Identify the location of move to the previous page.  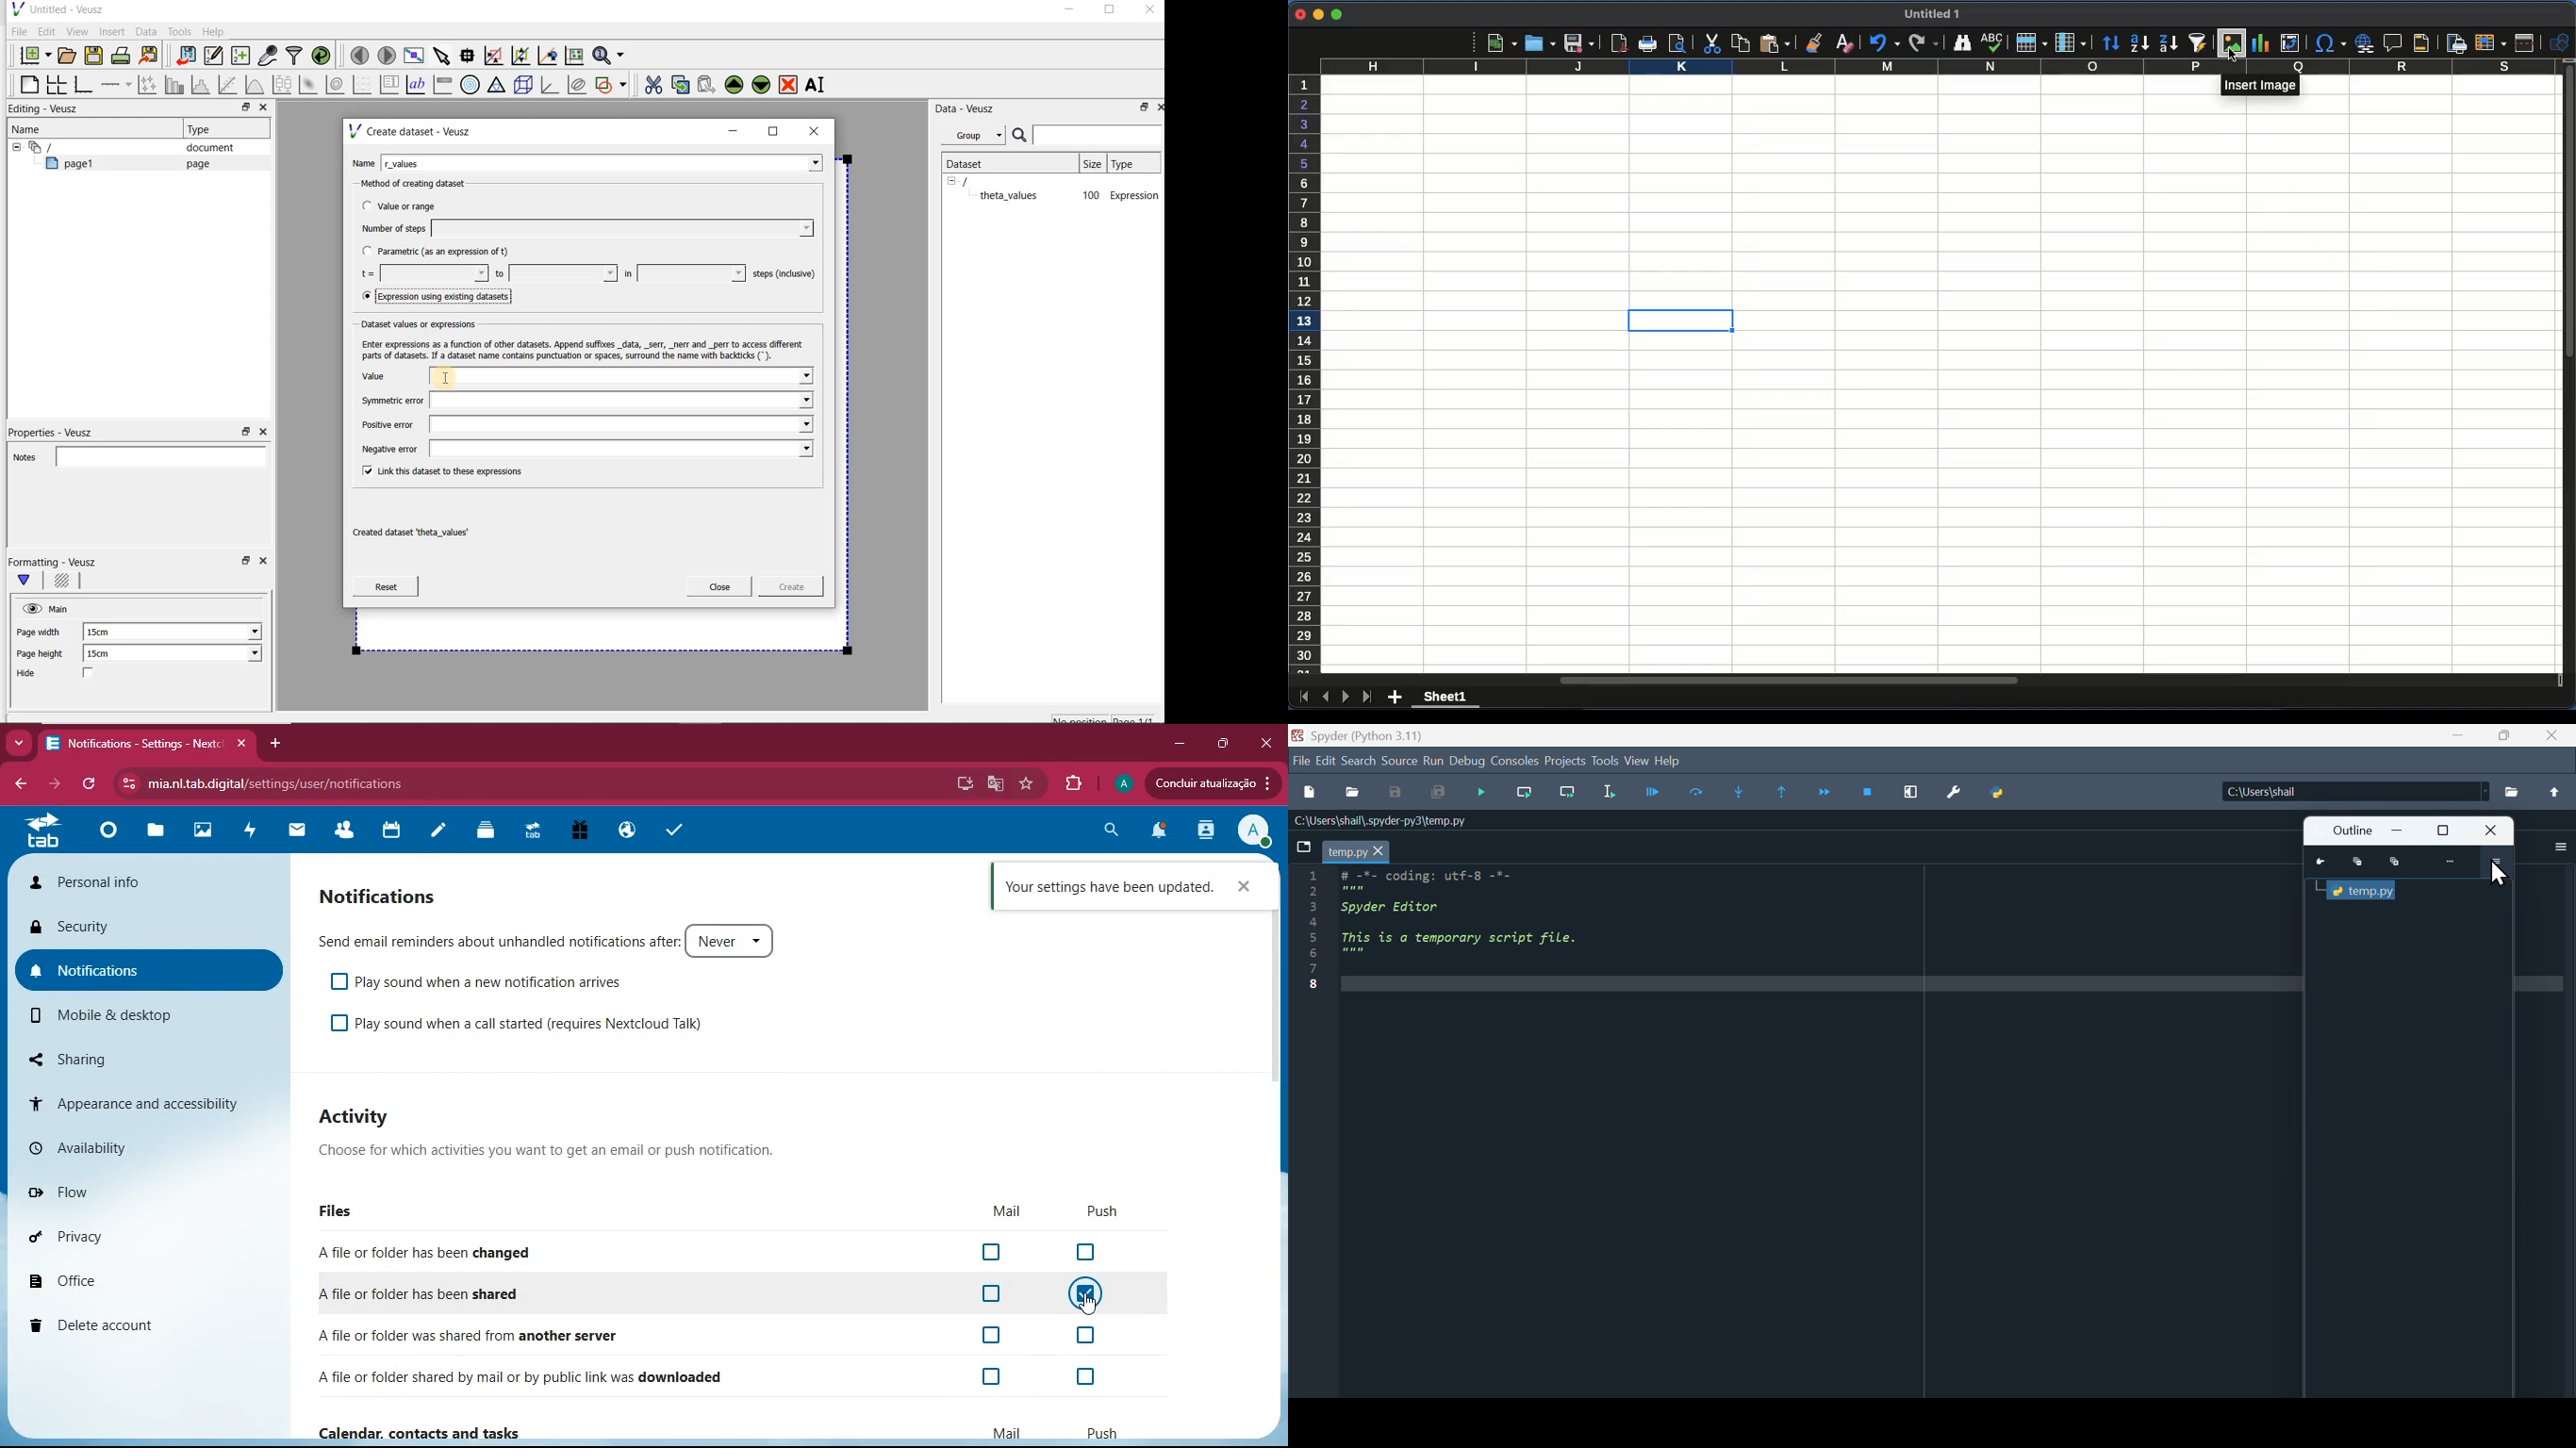
(361, 53).